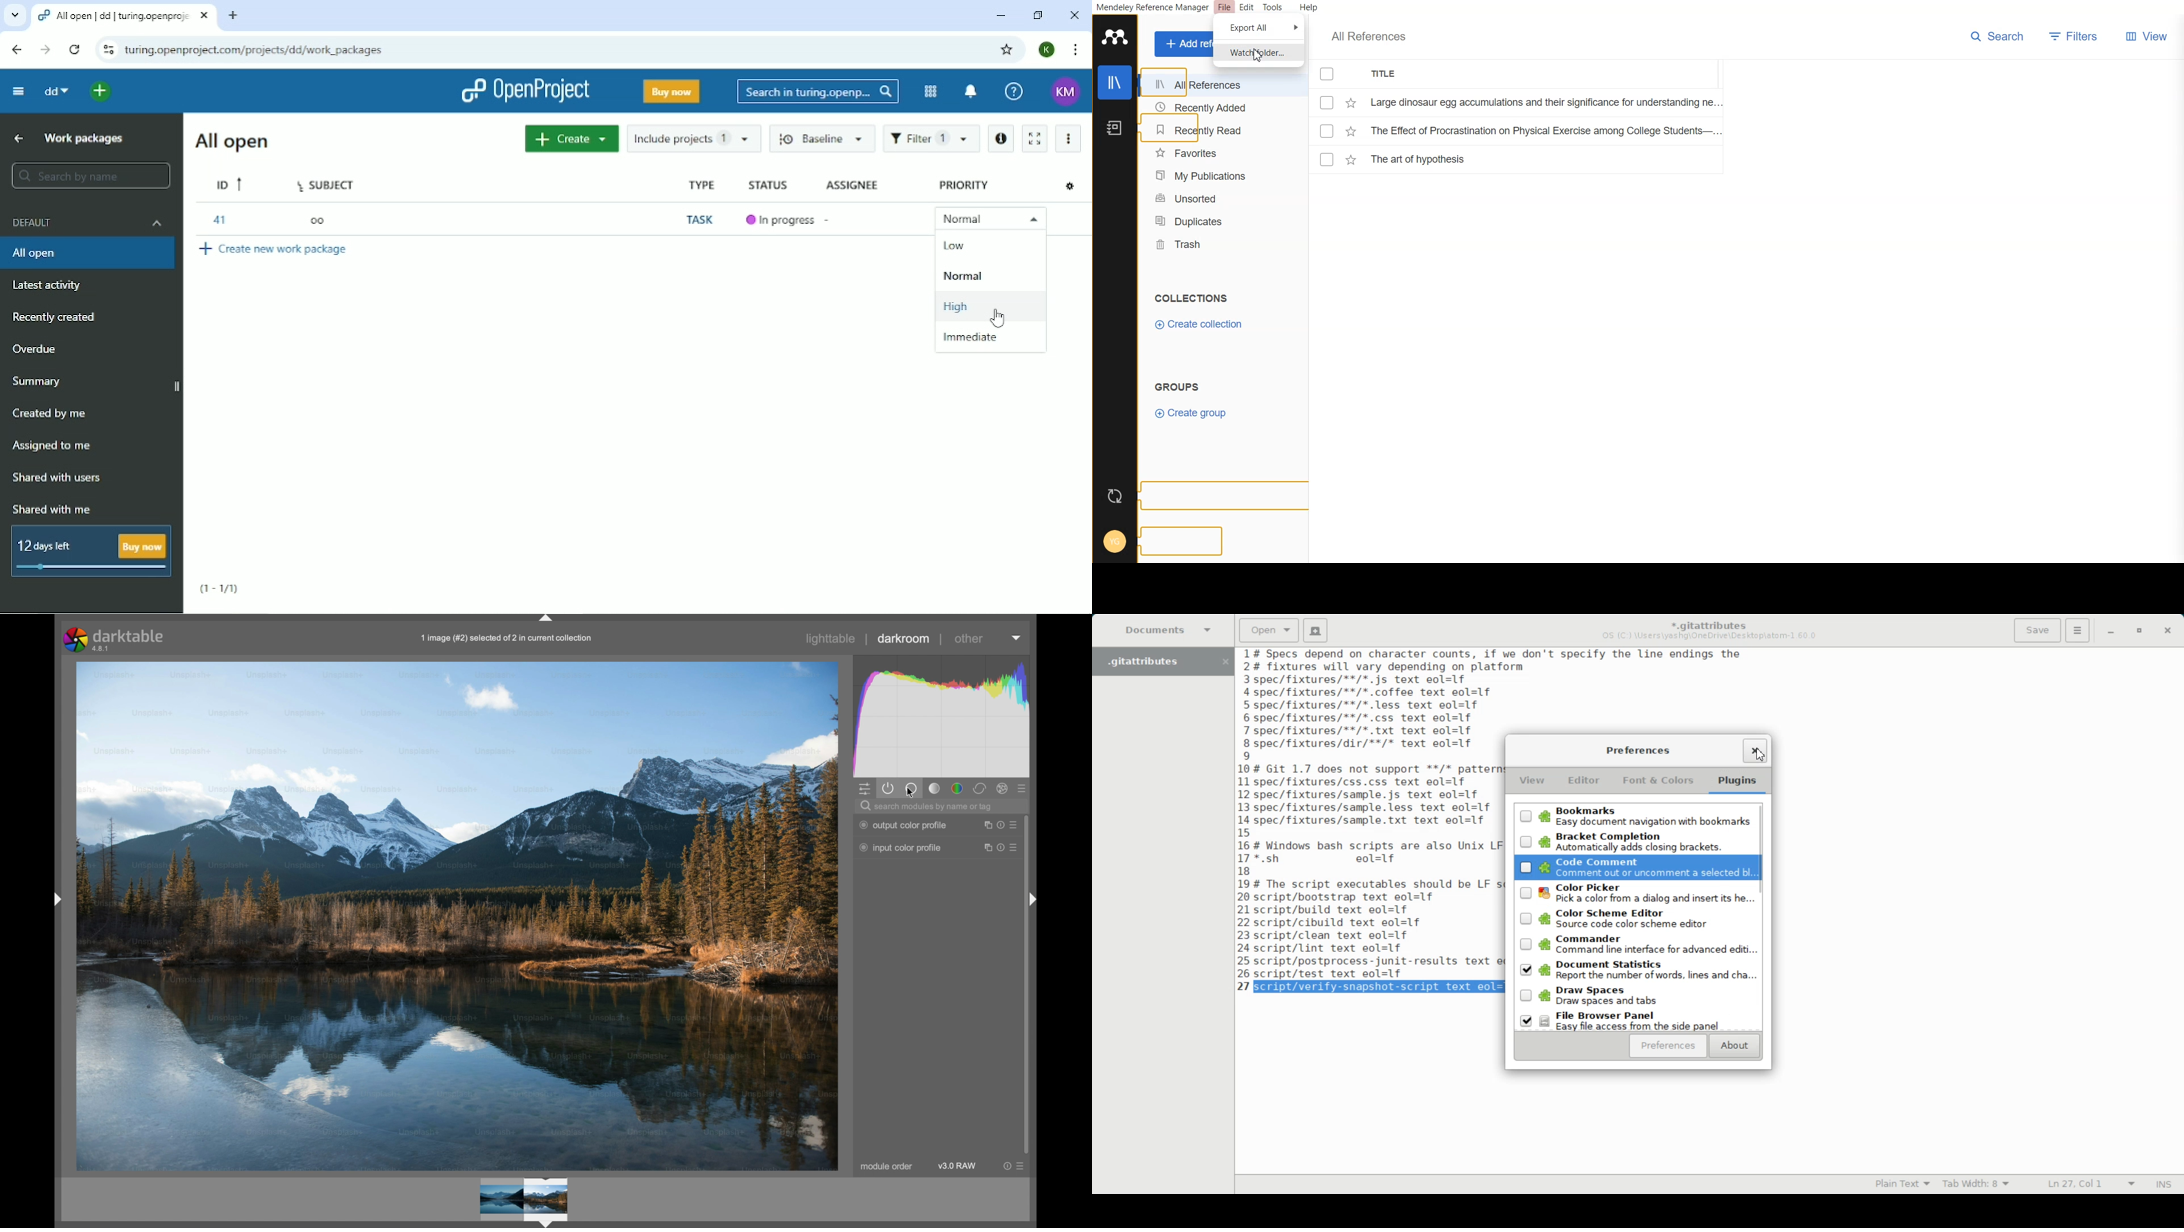 This screenshot has height=1232, width=2184. What do you see at coordinates (1115, 496) in the screenshot?
I see `Auto sync` at bounding box center [1115, 496].